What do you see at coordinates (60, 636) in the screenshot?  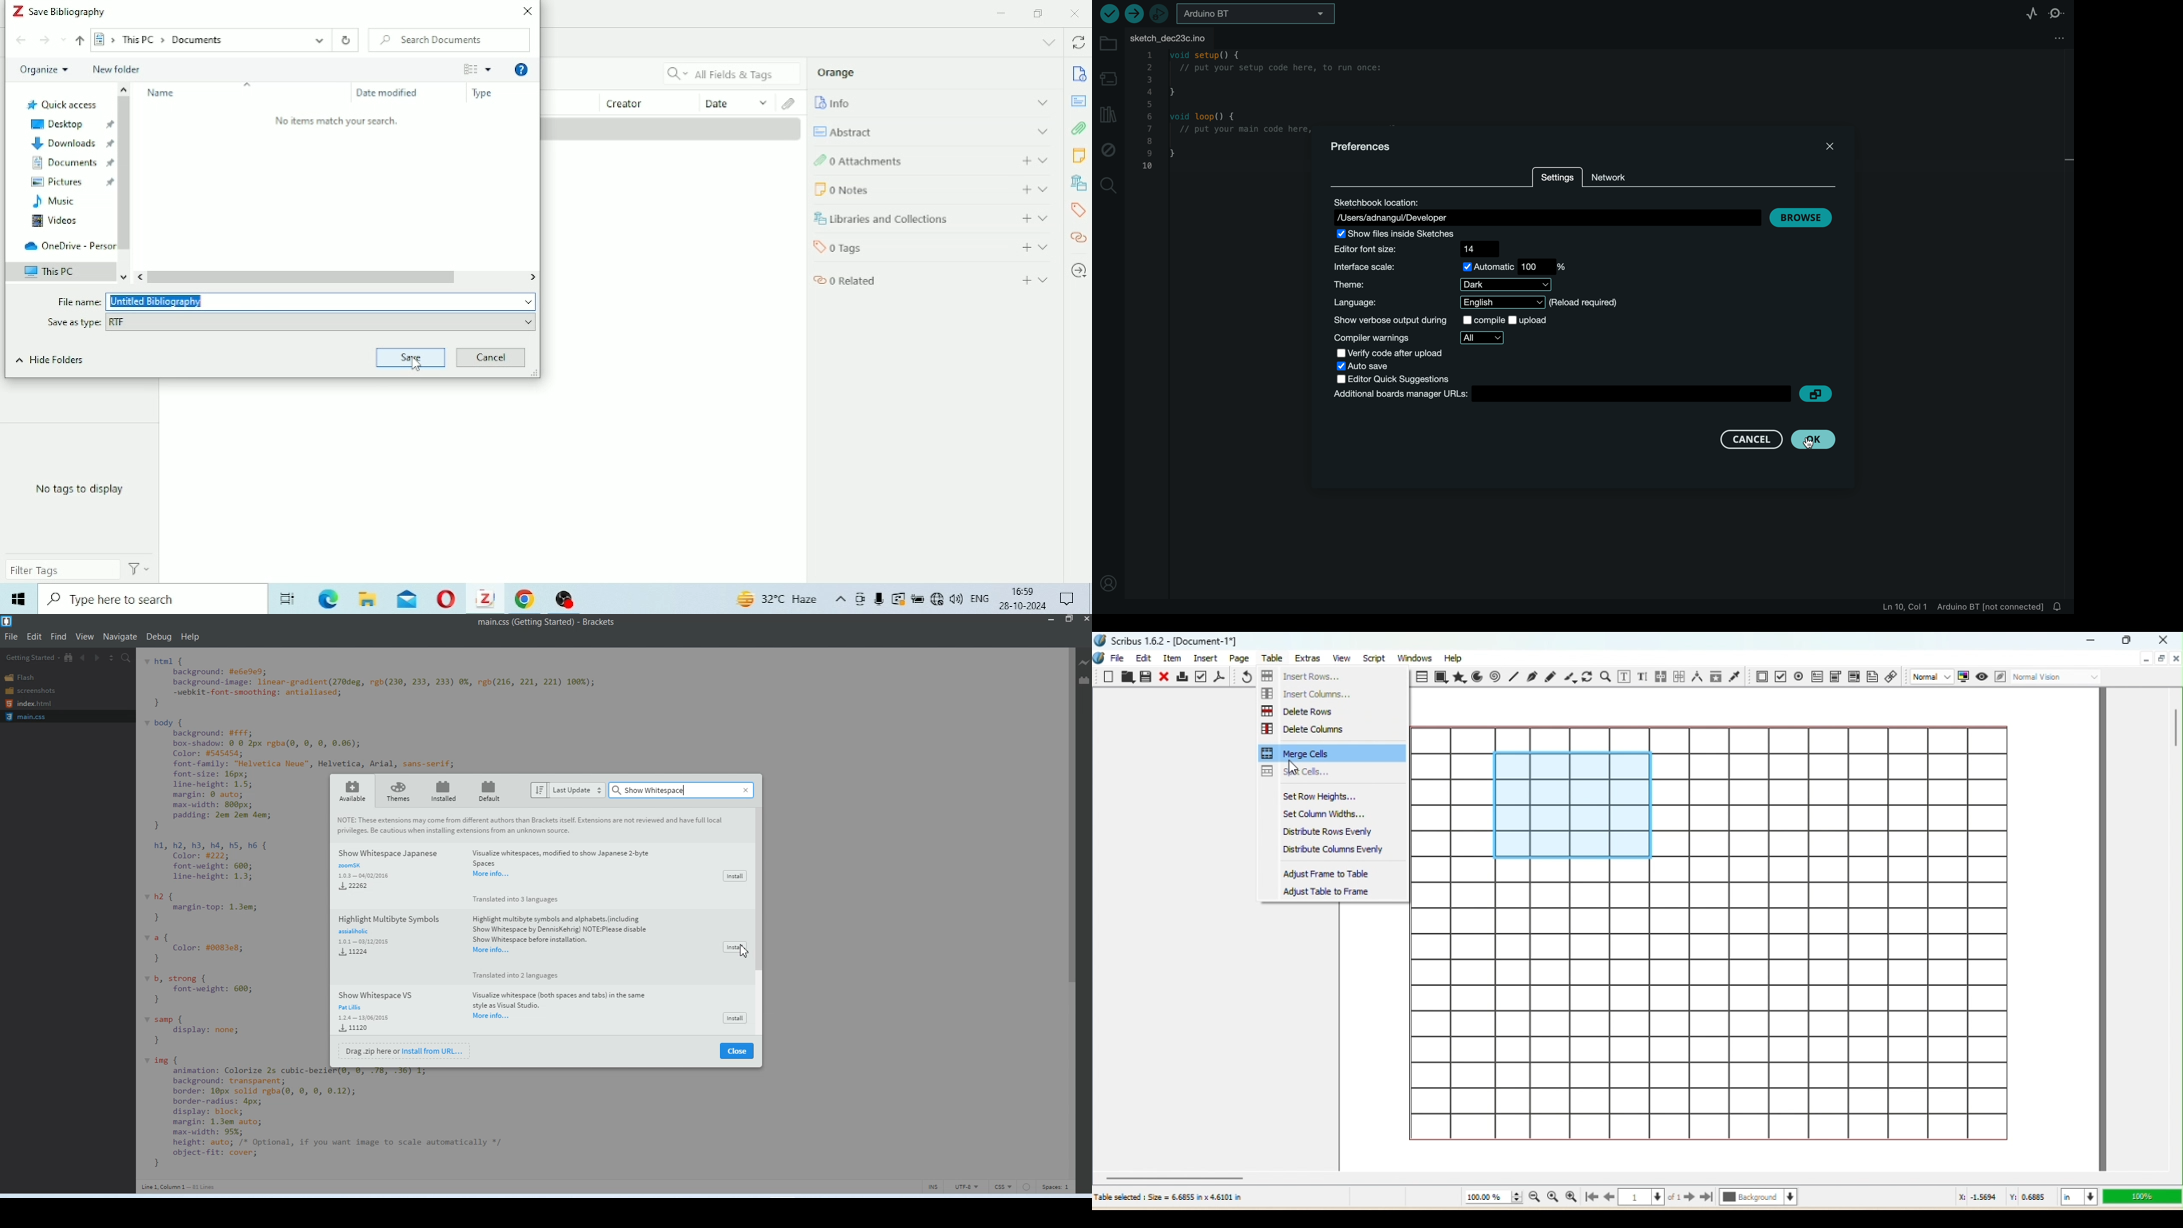 I see `Find` at bounding box center [60, 636].